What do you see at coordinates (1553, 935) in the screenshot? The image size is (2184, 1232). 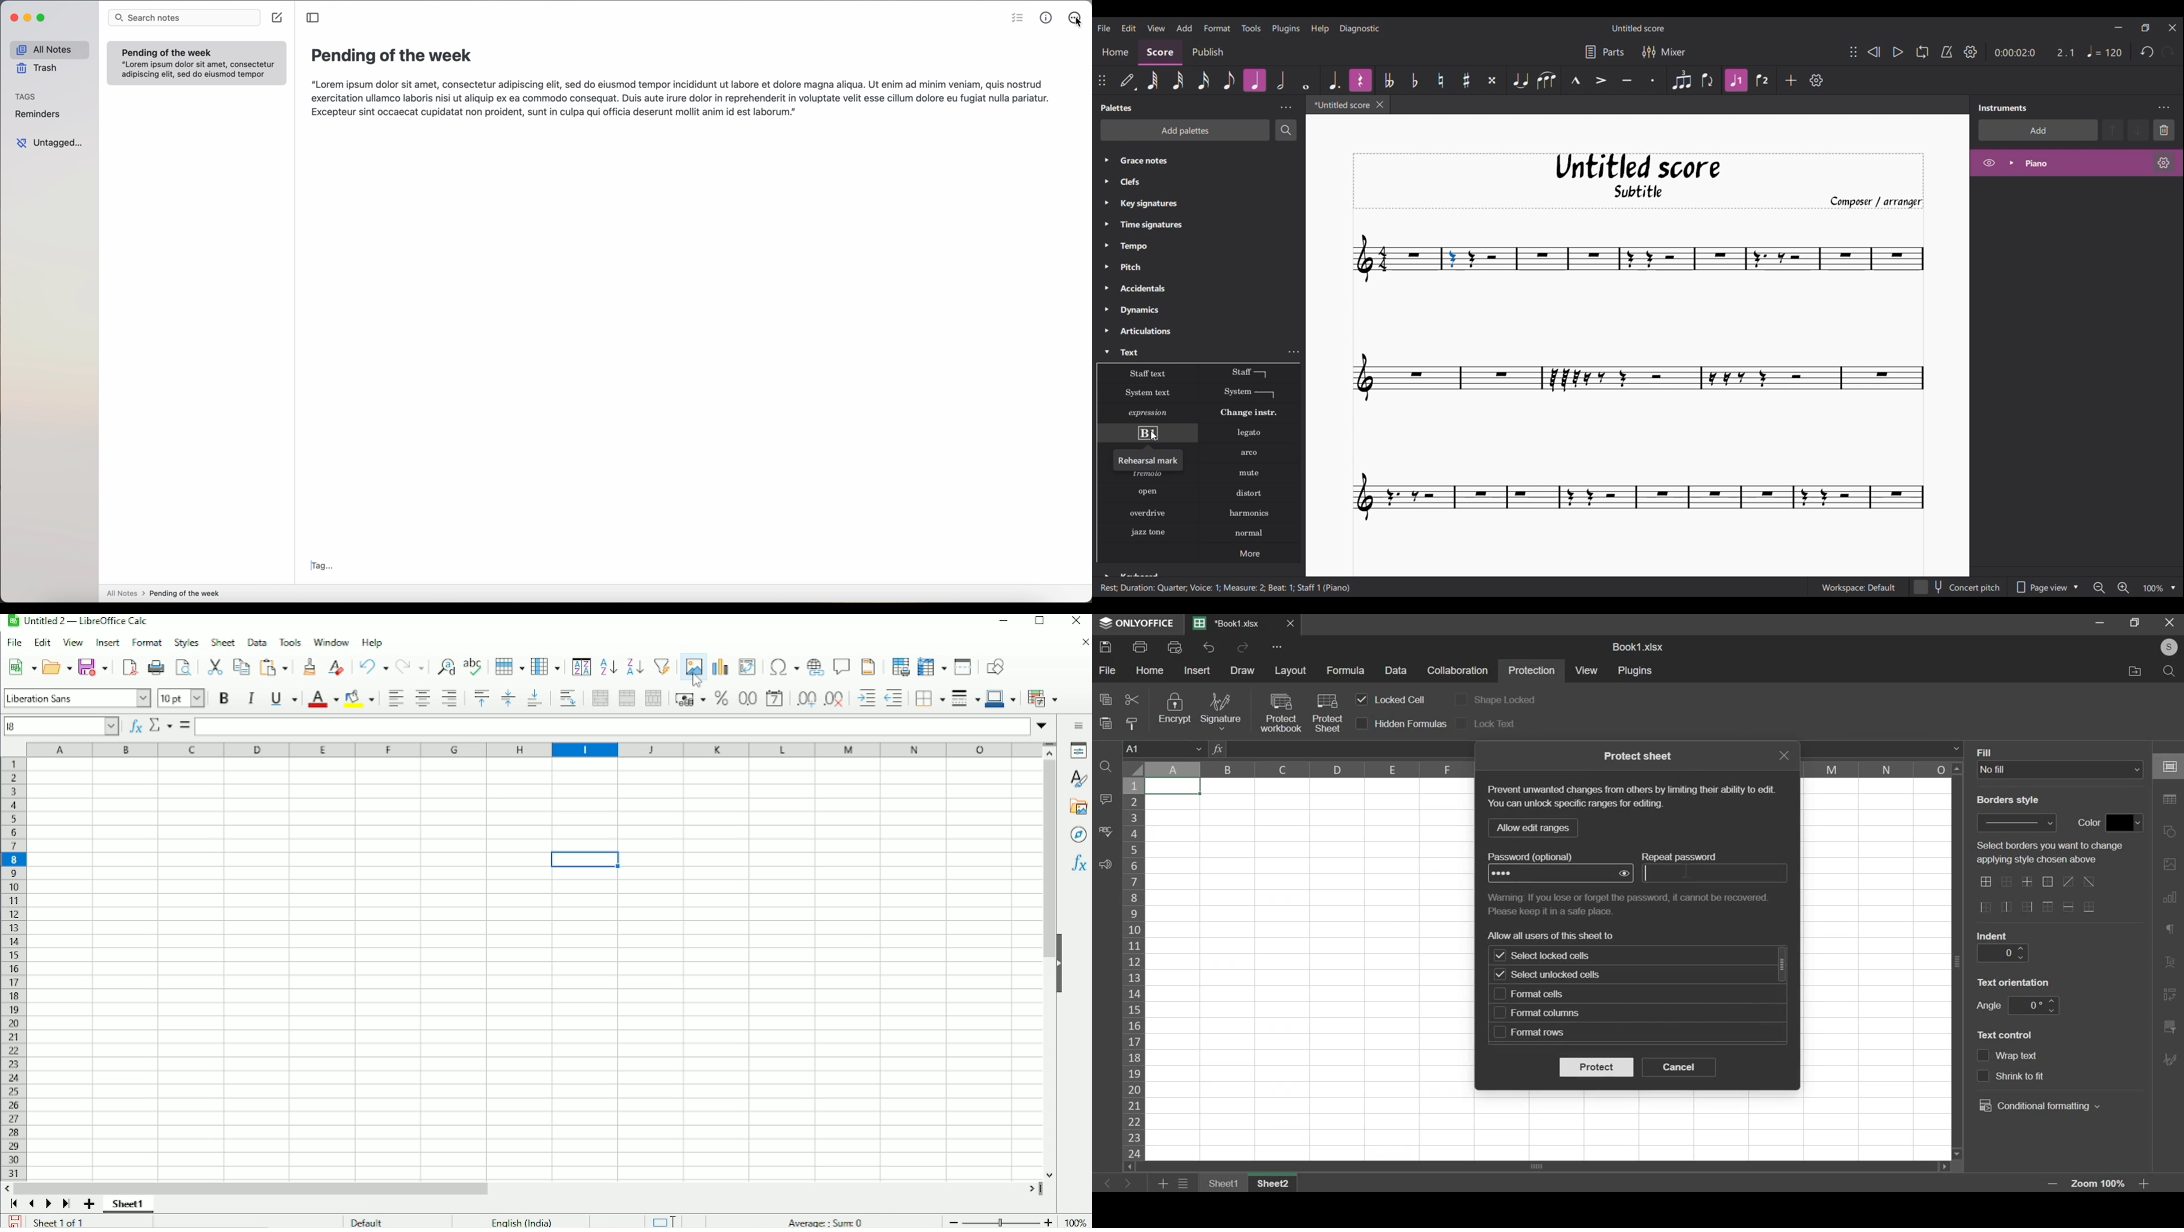 I see `text` at bounding box center [1553, 935].